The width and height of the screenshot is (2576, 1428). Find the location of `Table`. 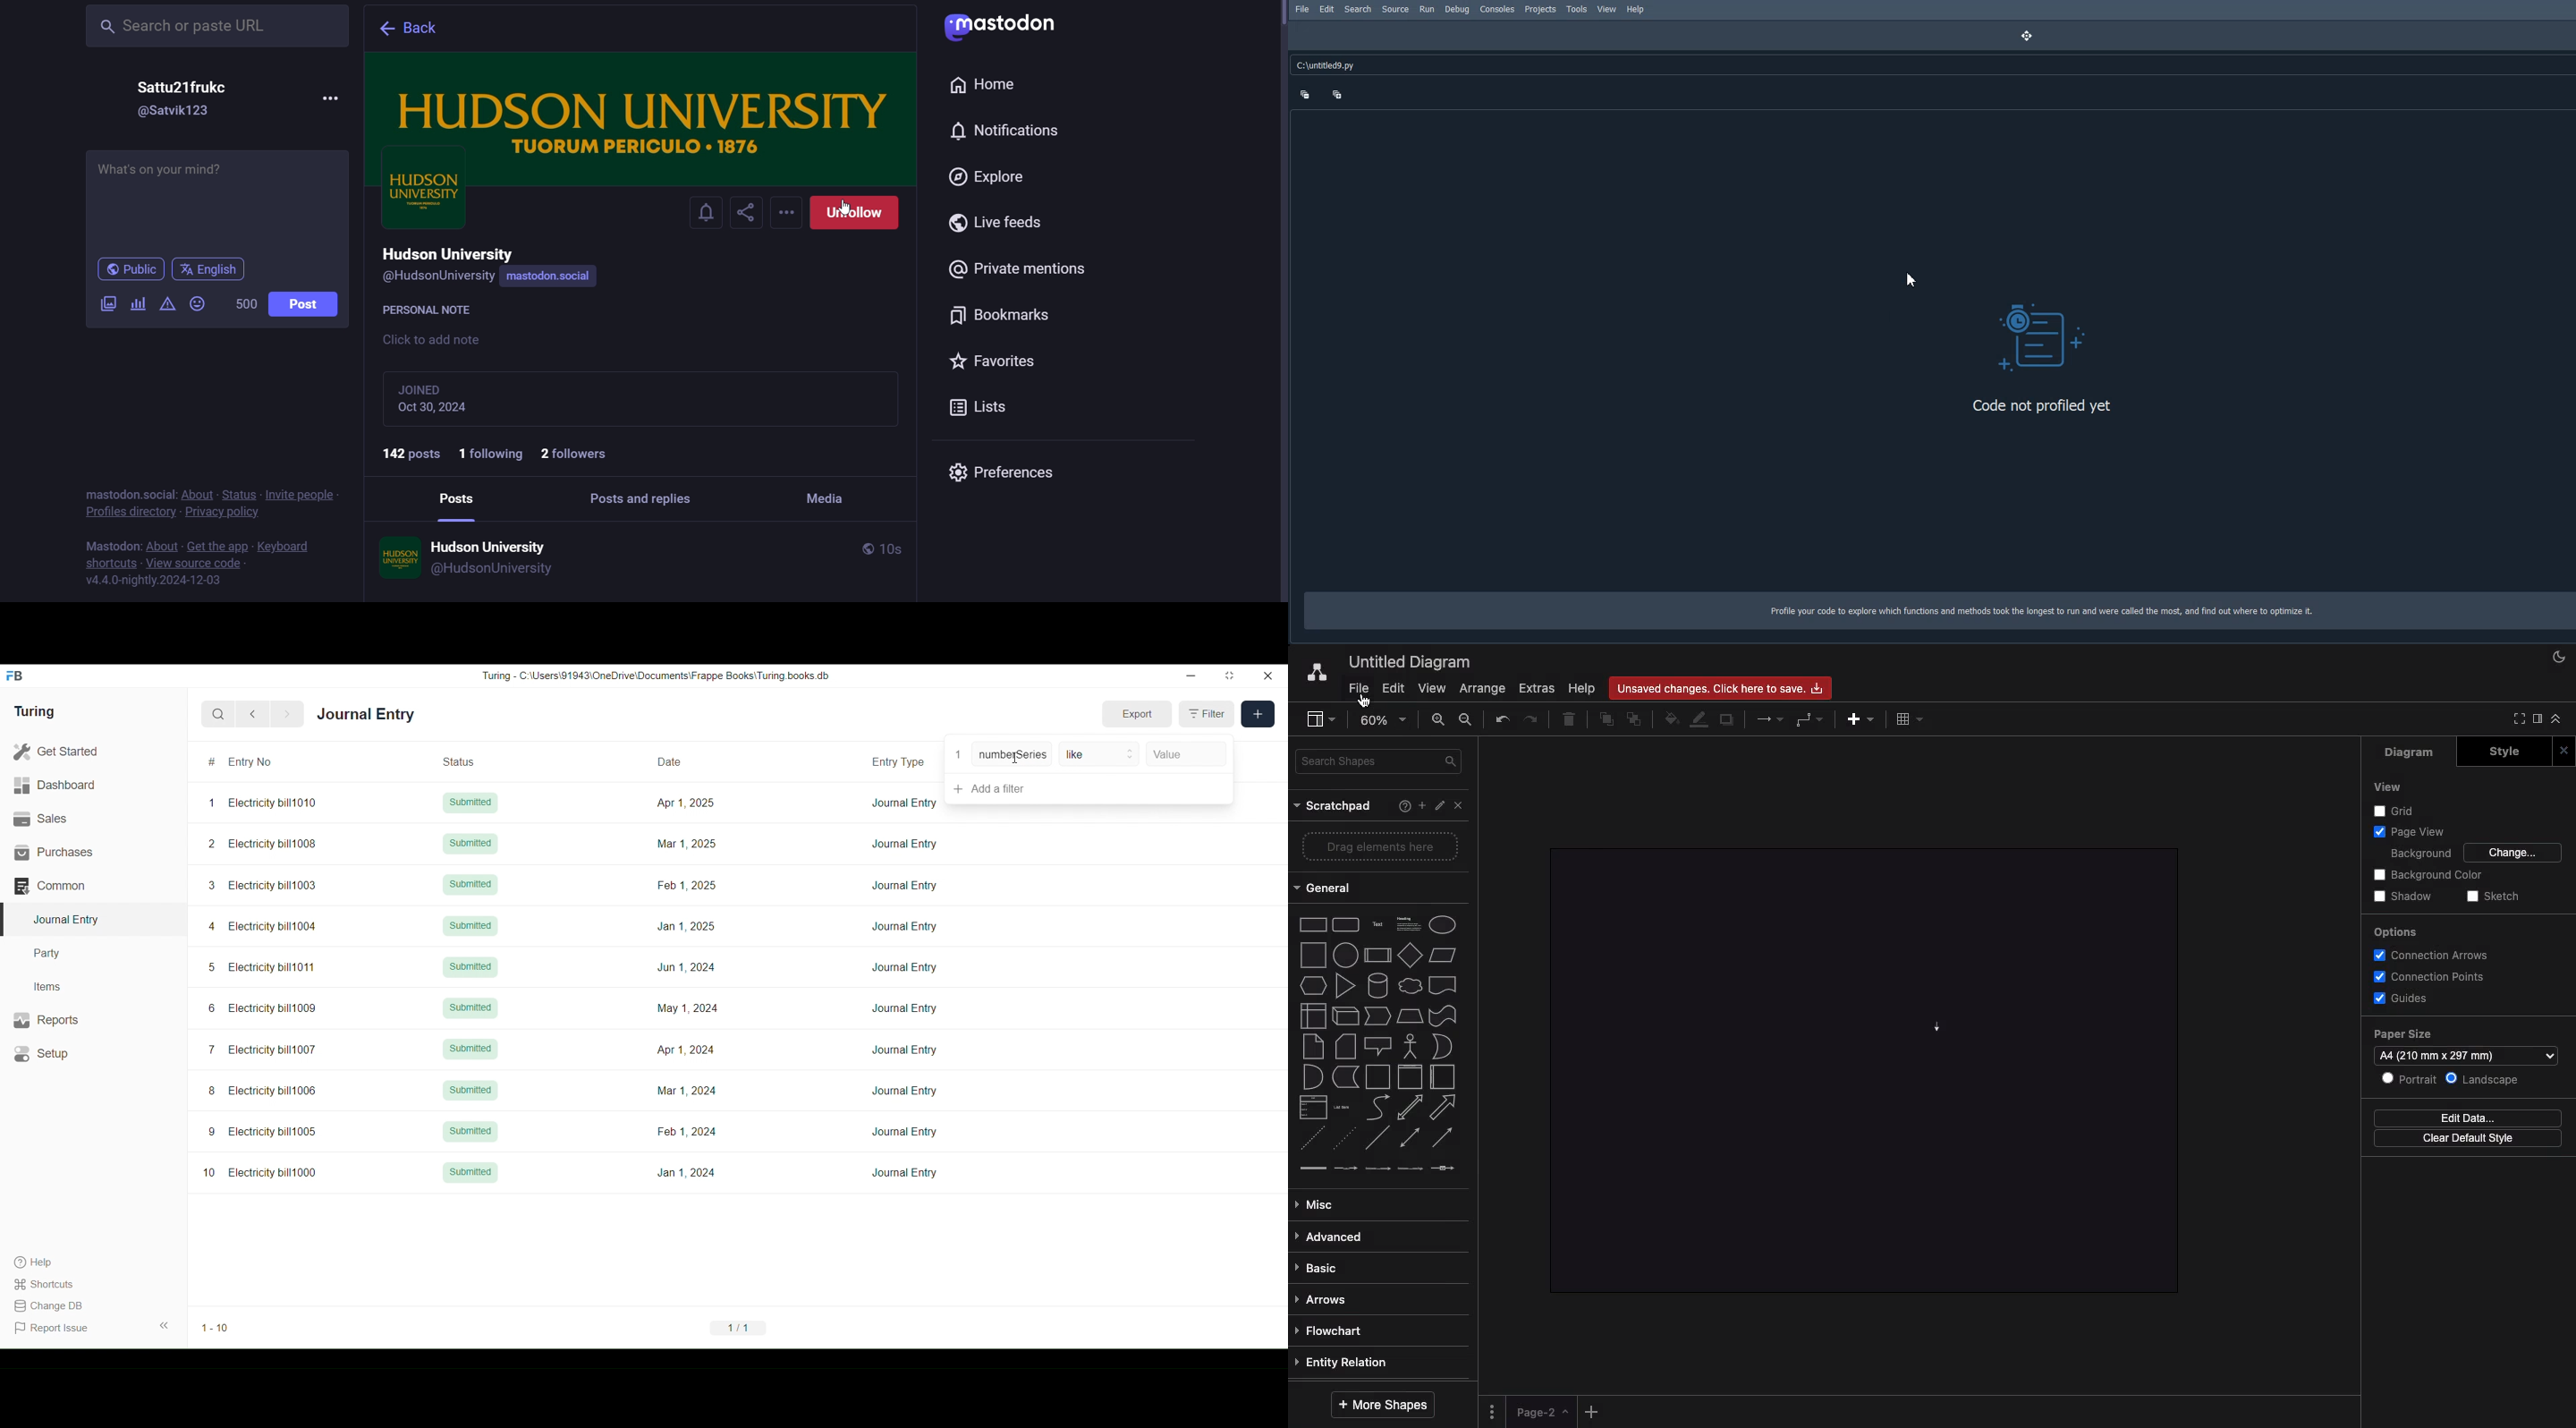

Table is located at coordinates (1911, 718).